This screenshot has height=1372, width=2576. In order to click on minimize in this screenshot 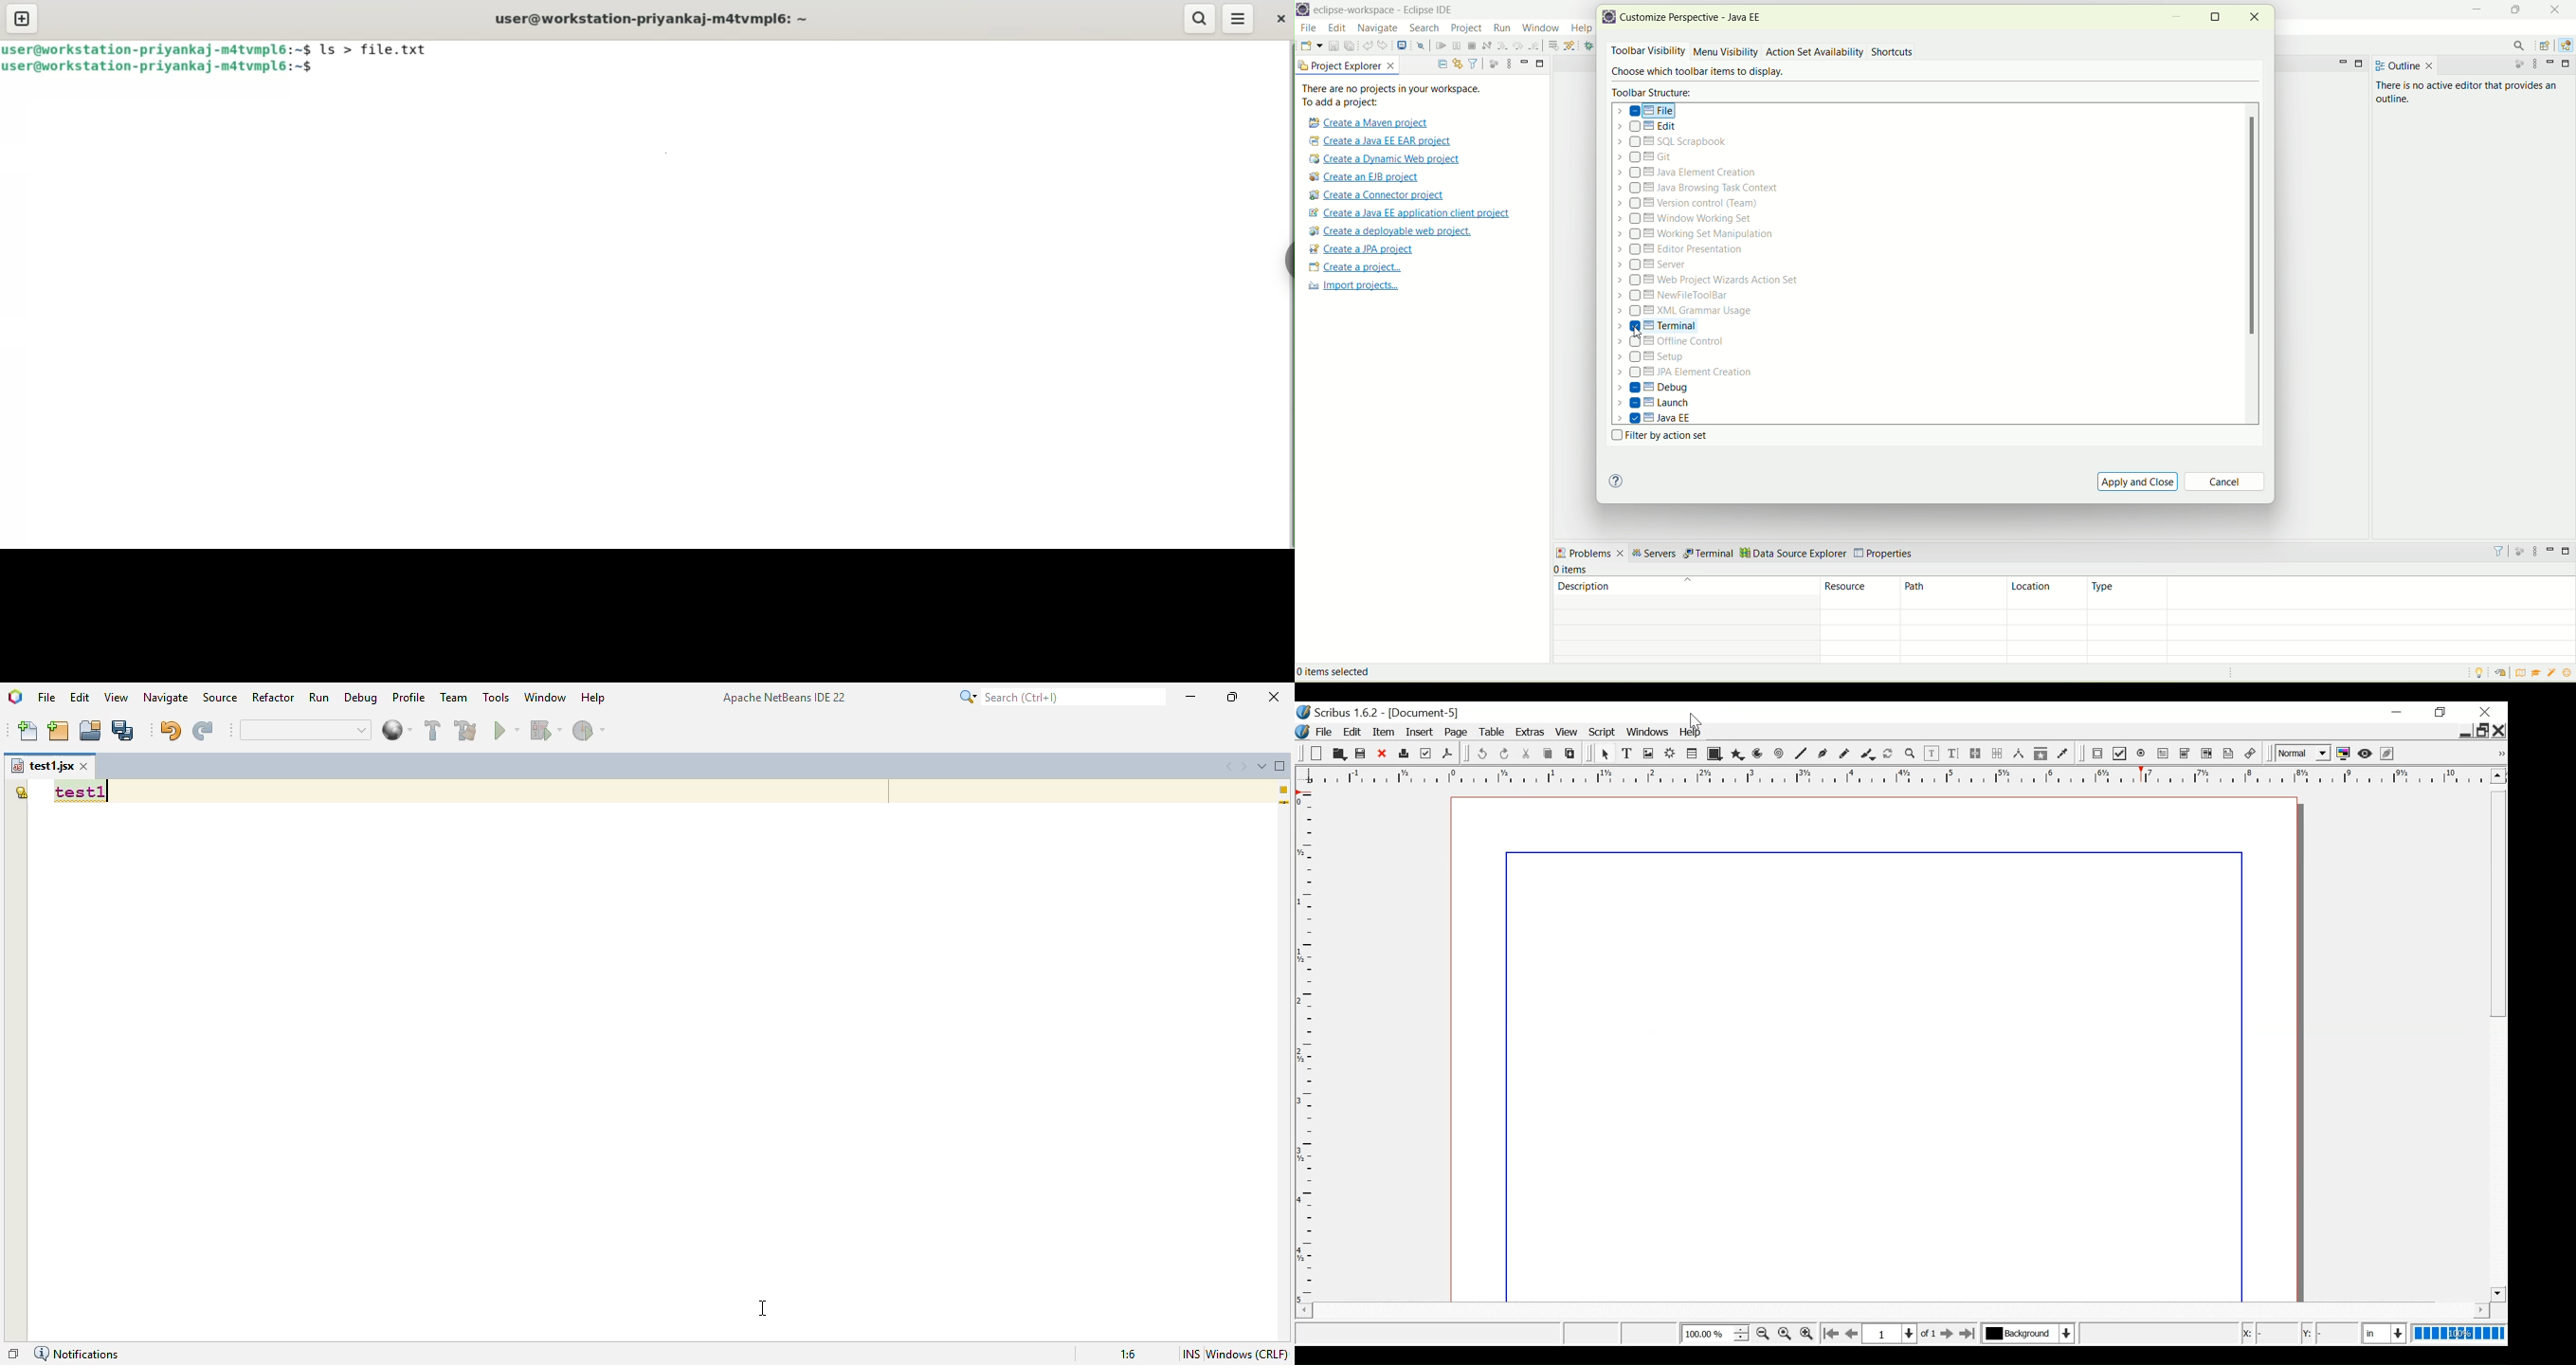, I will do `click(2442, 712)`.